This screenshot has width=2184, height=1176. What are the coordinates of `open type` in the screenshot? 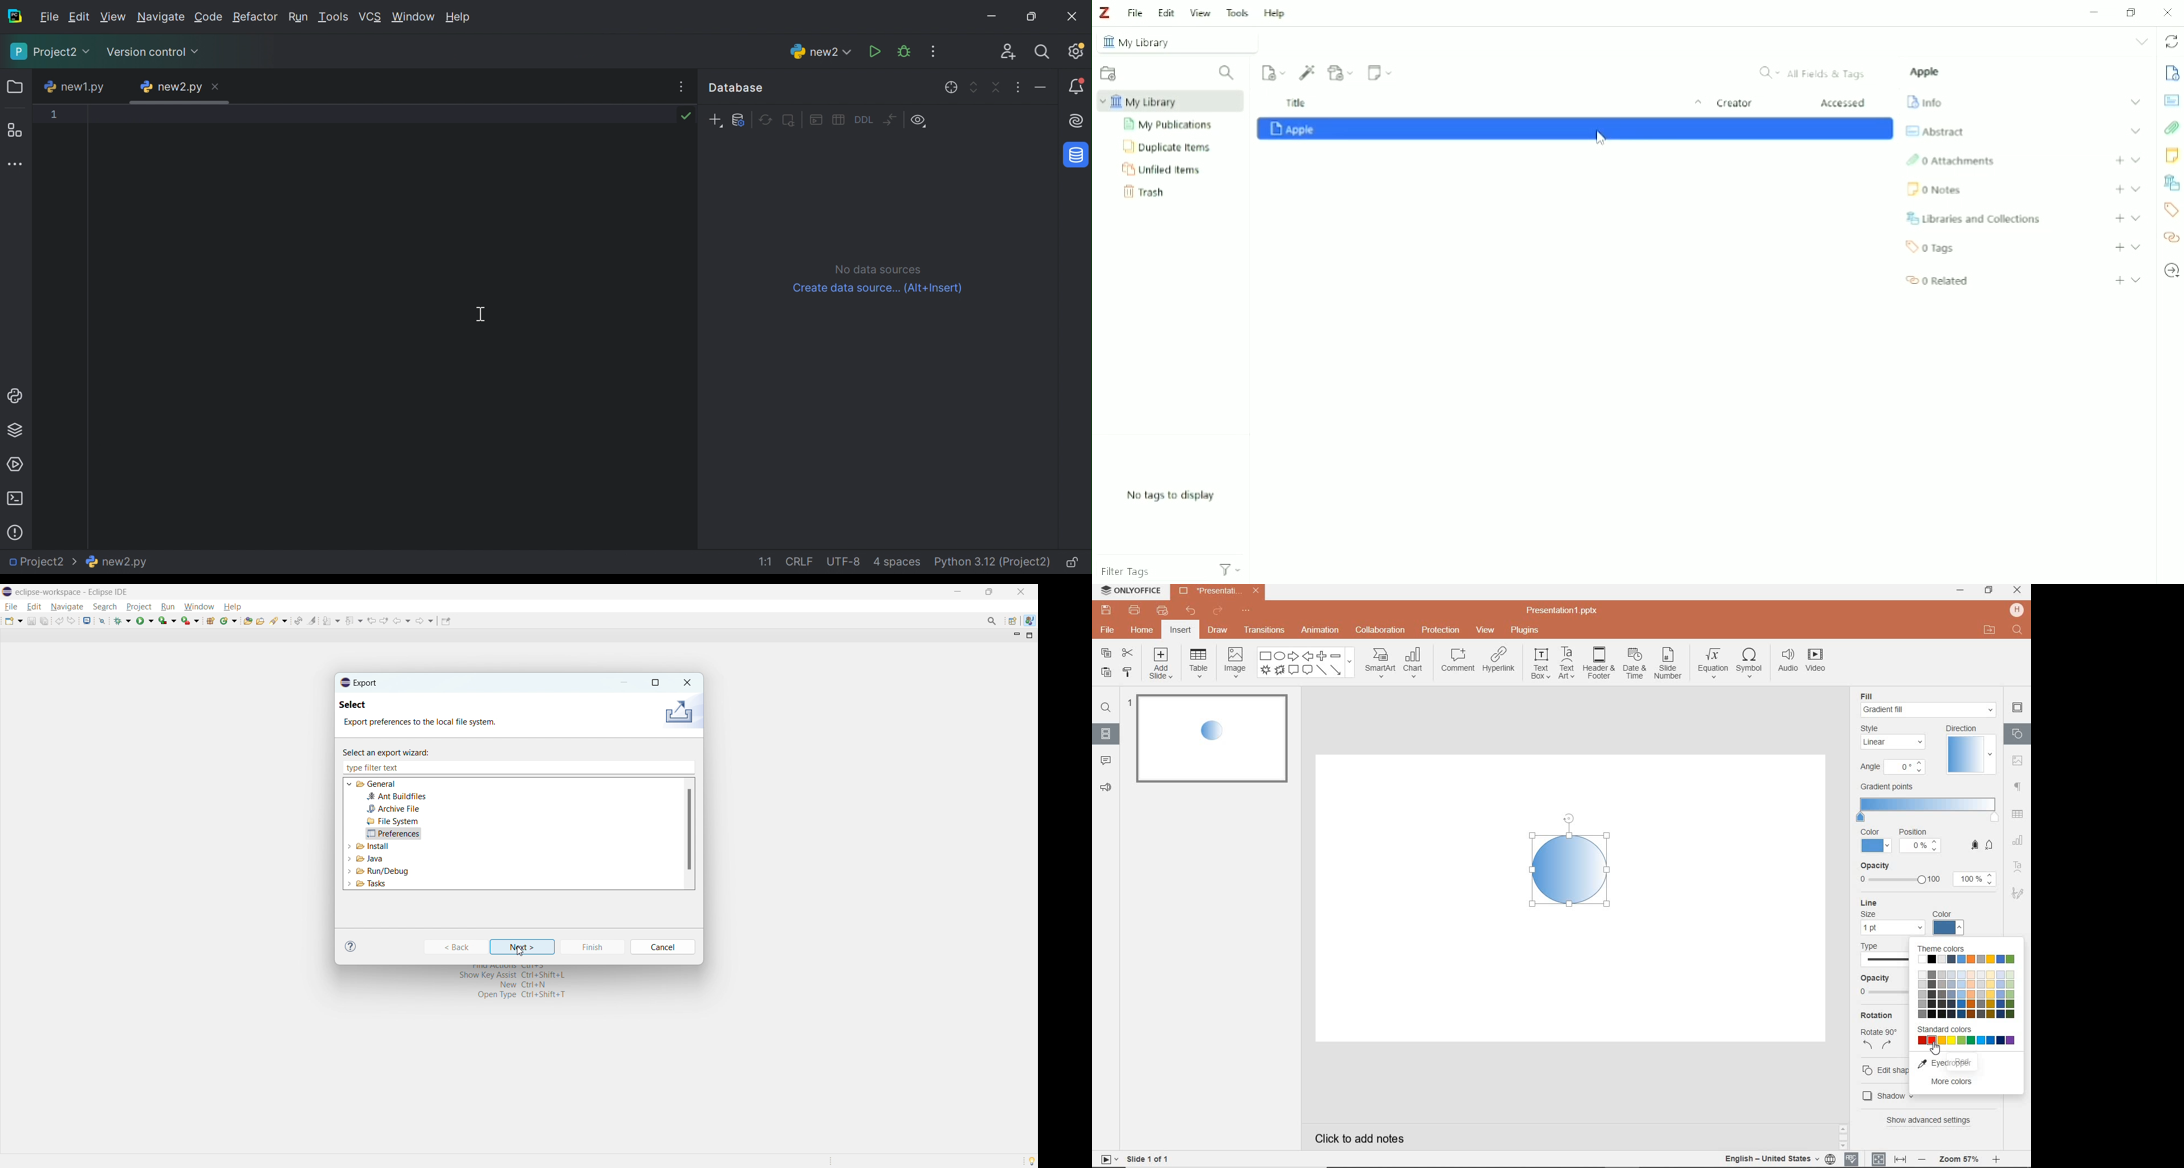 It's located at (247, 620).